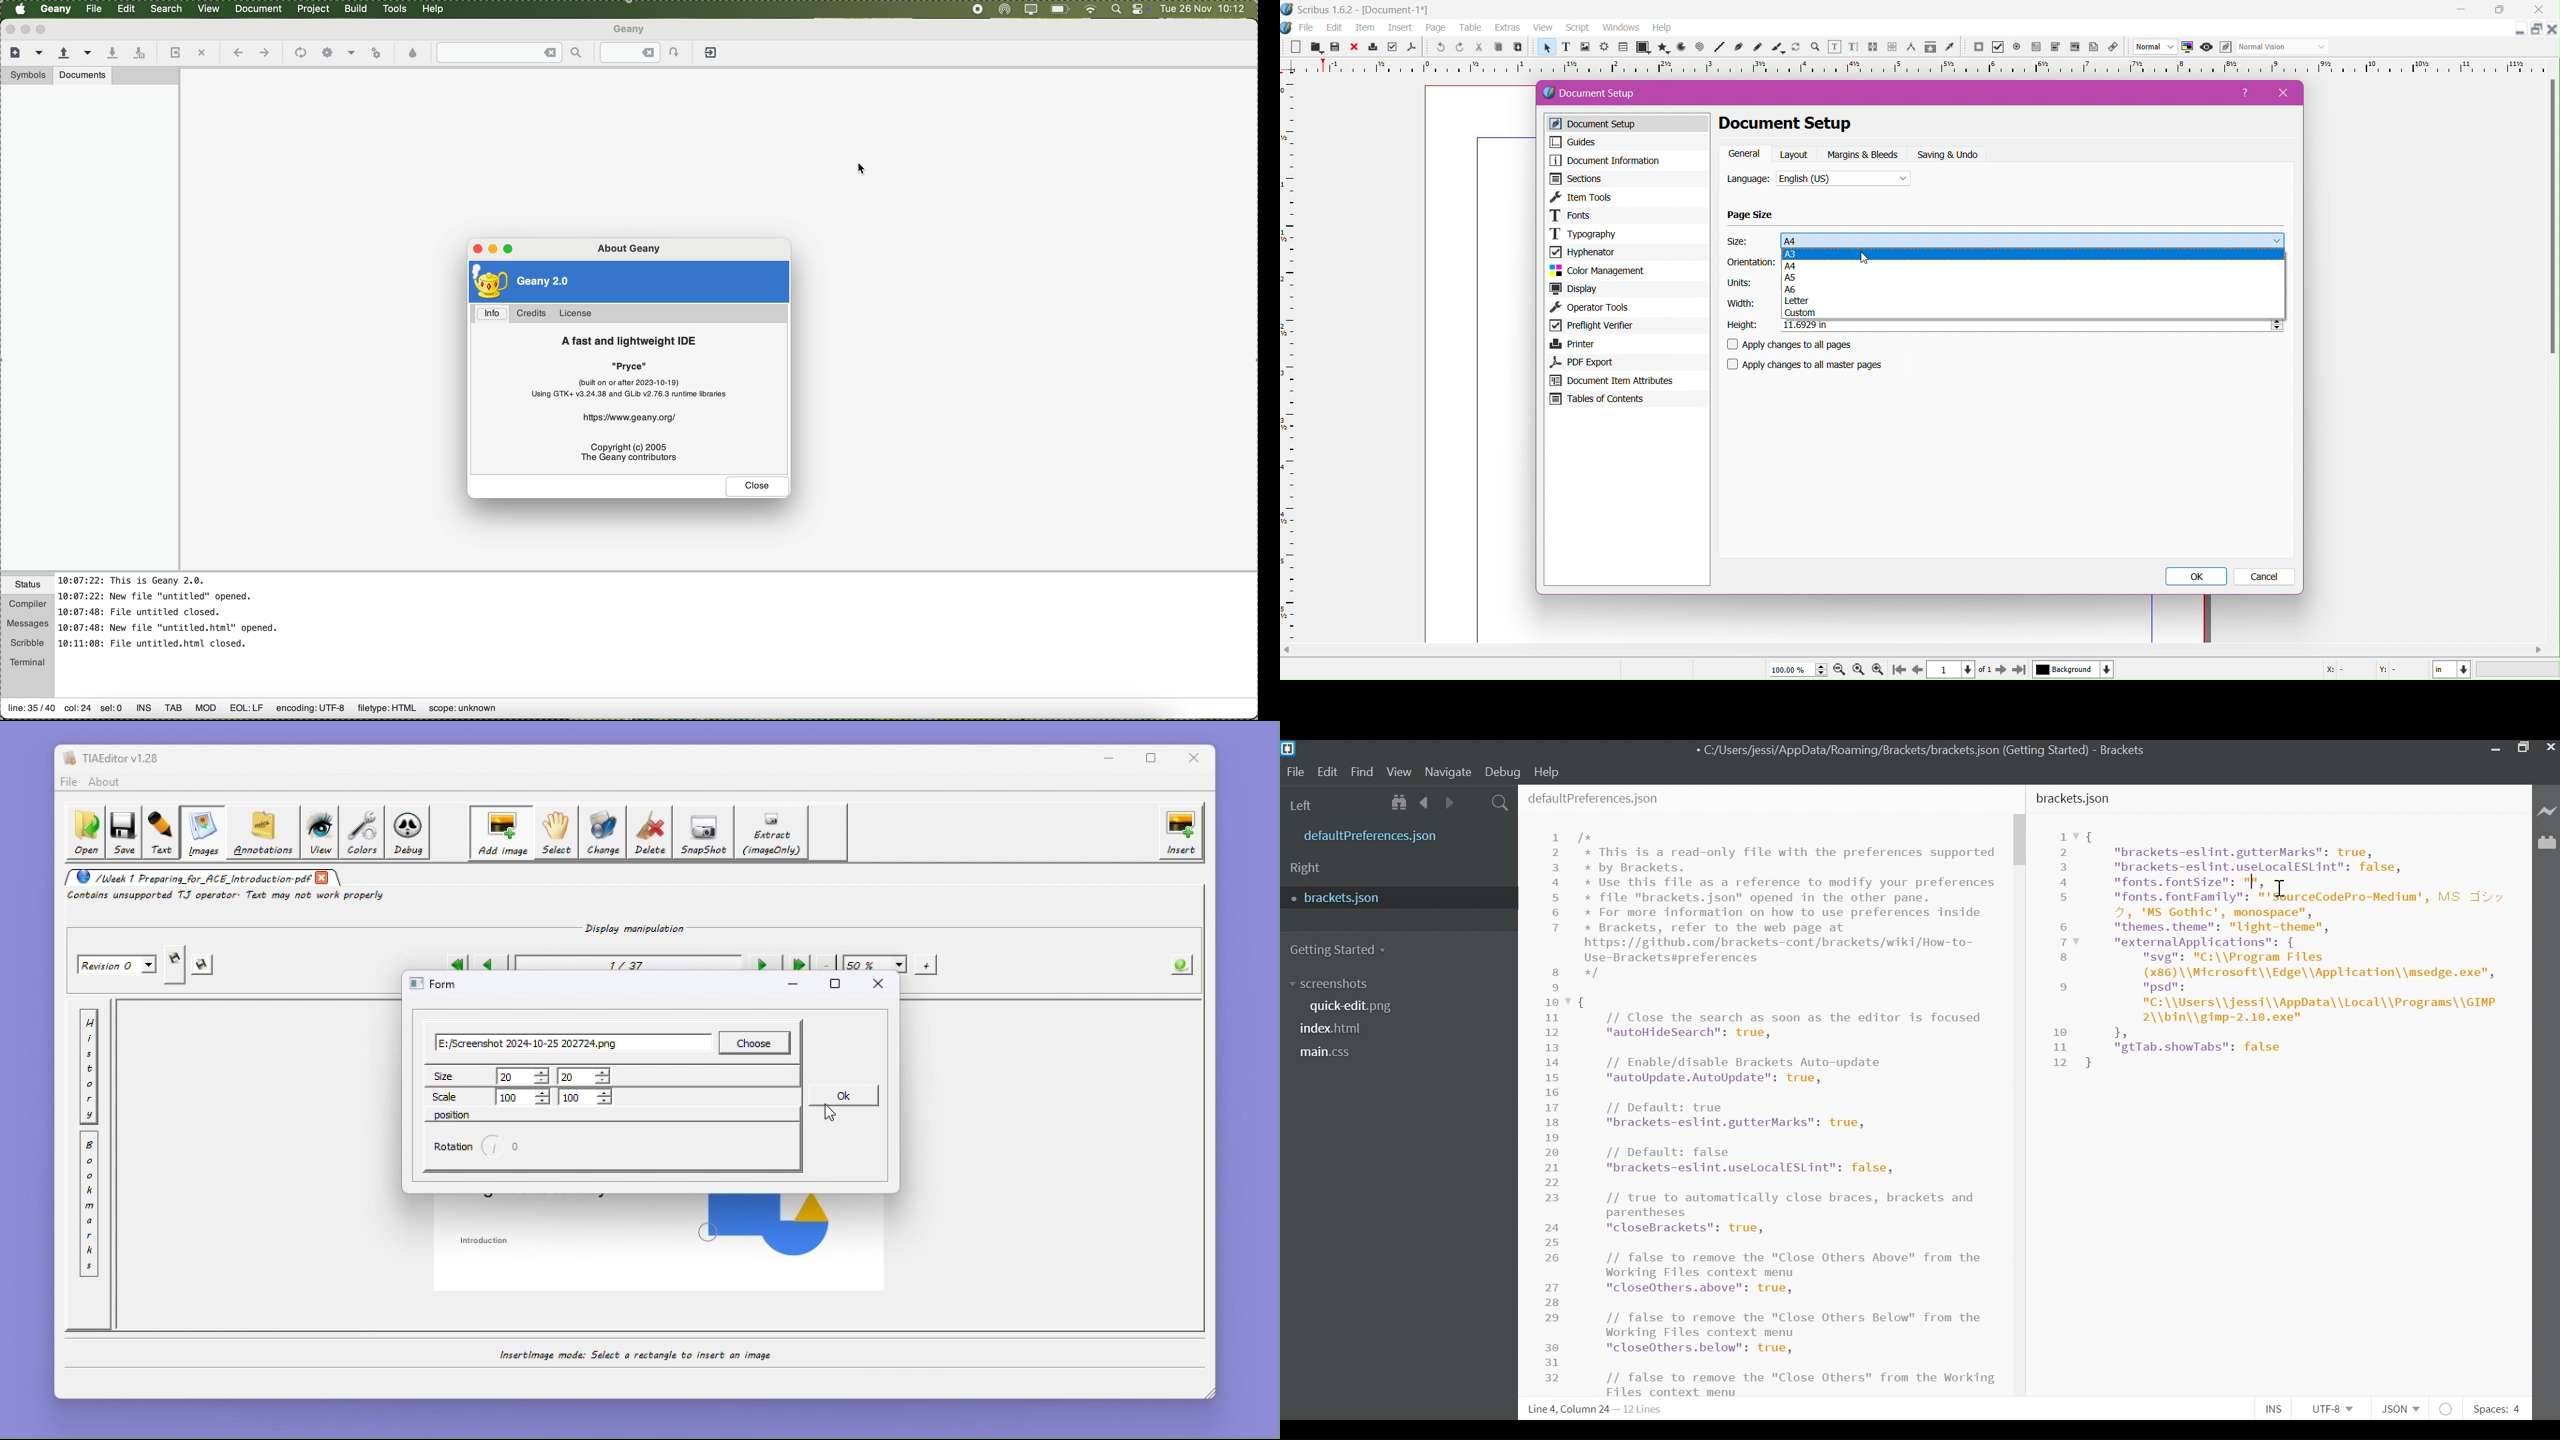 The height and width of the screenshot is (1456, 2576). I want to click on OK, so click(2198, 577).